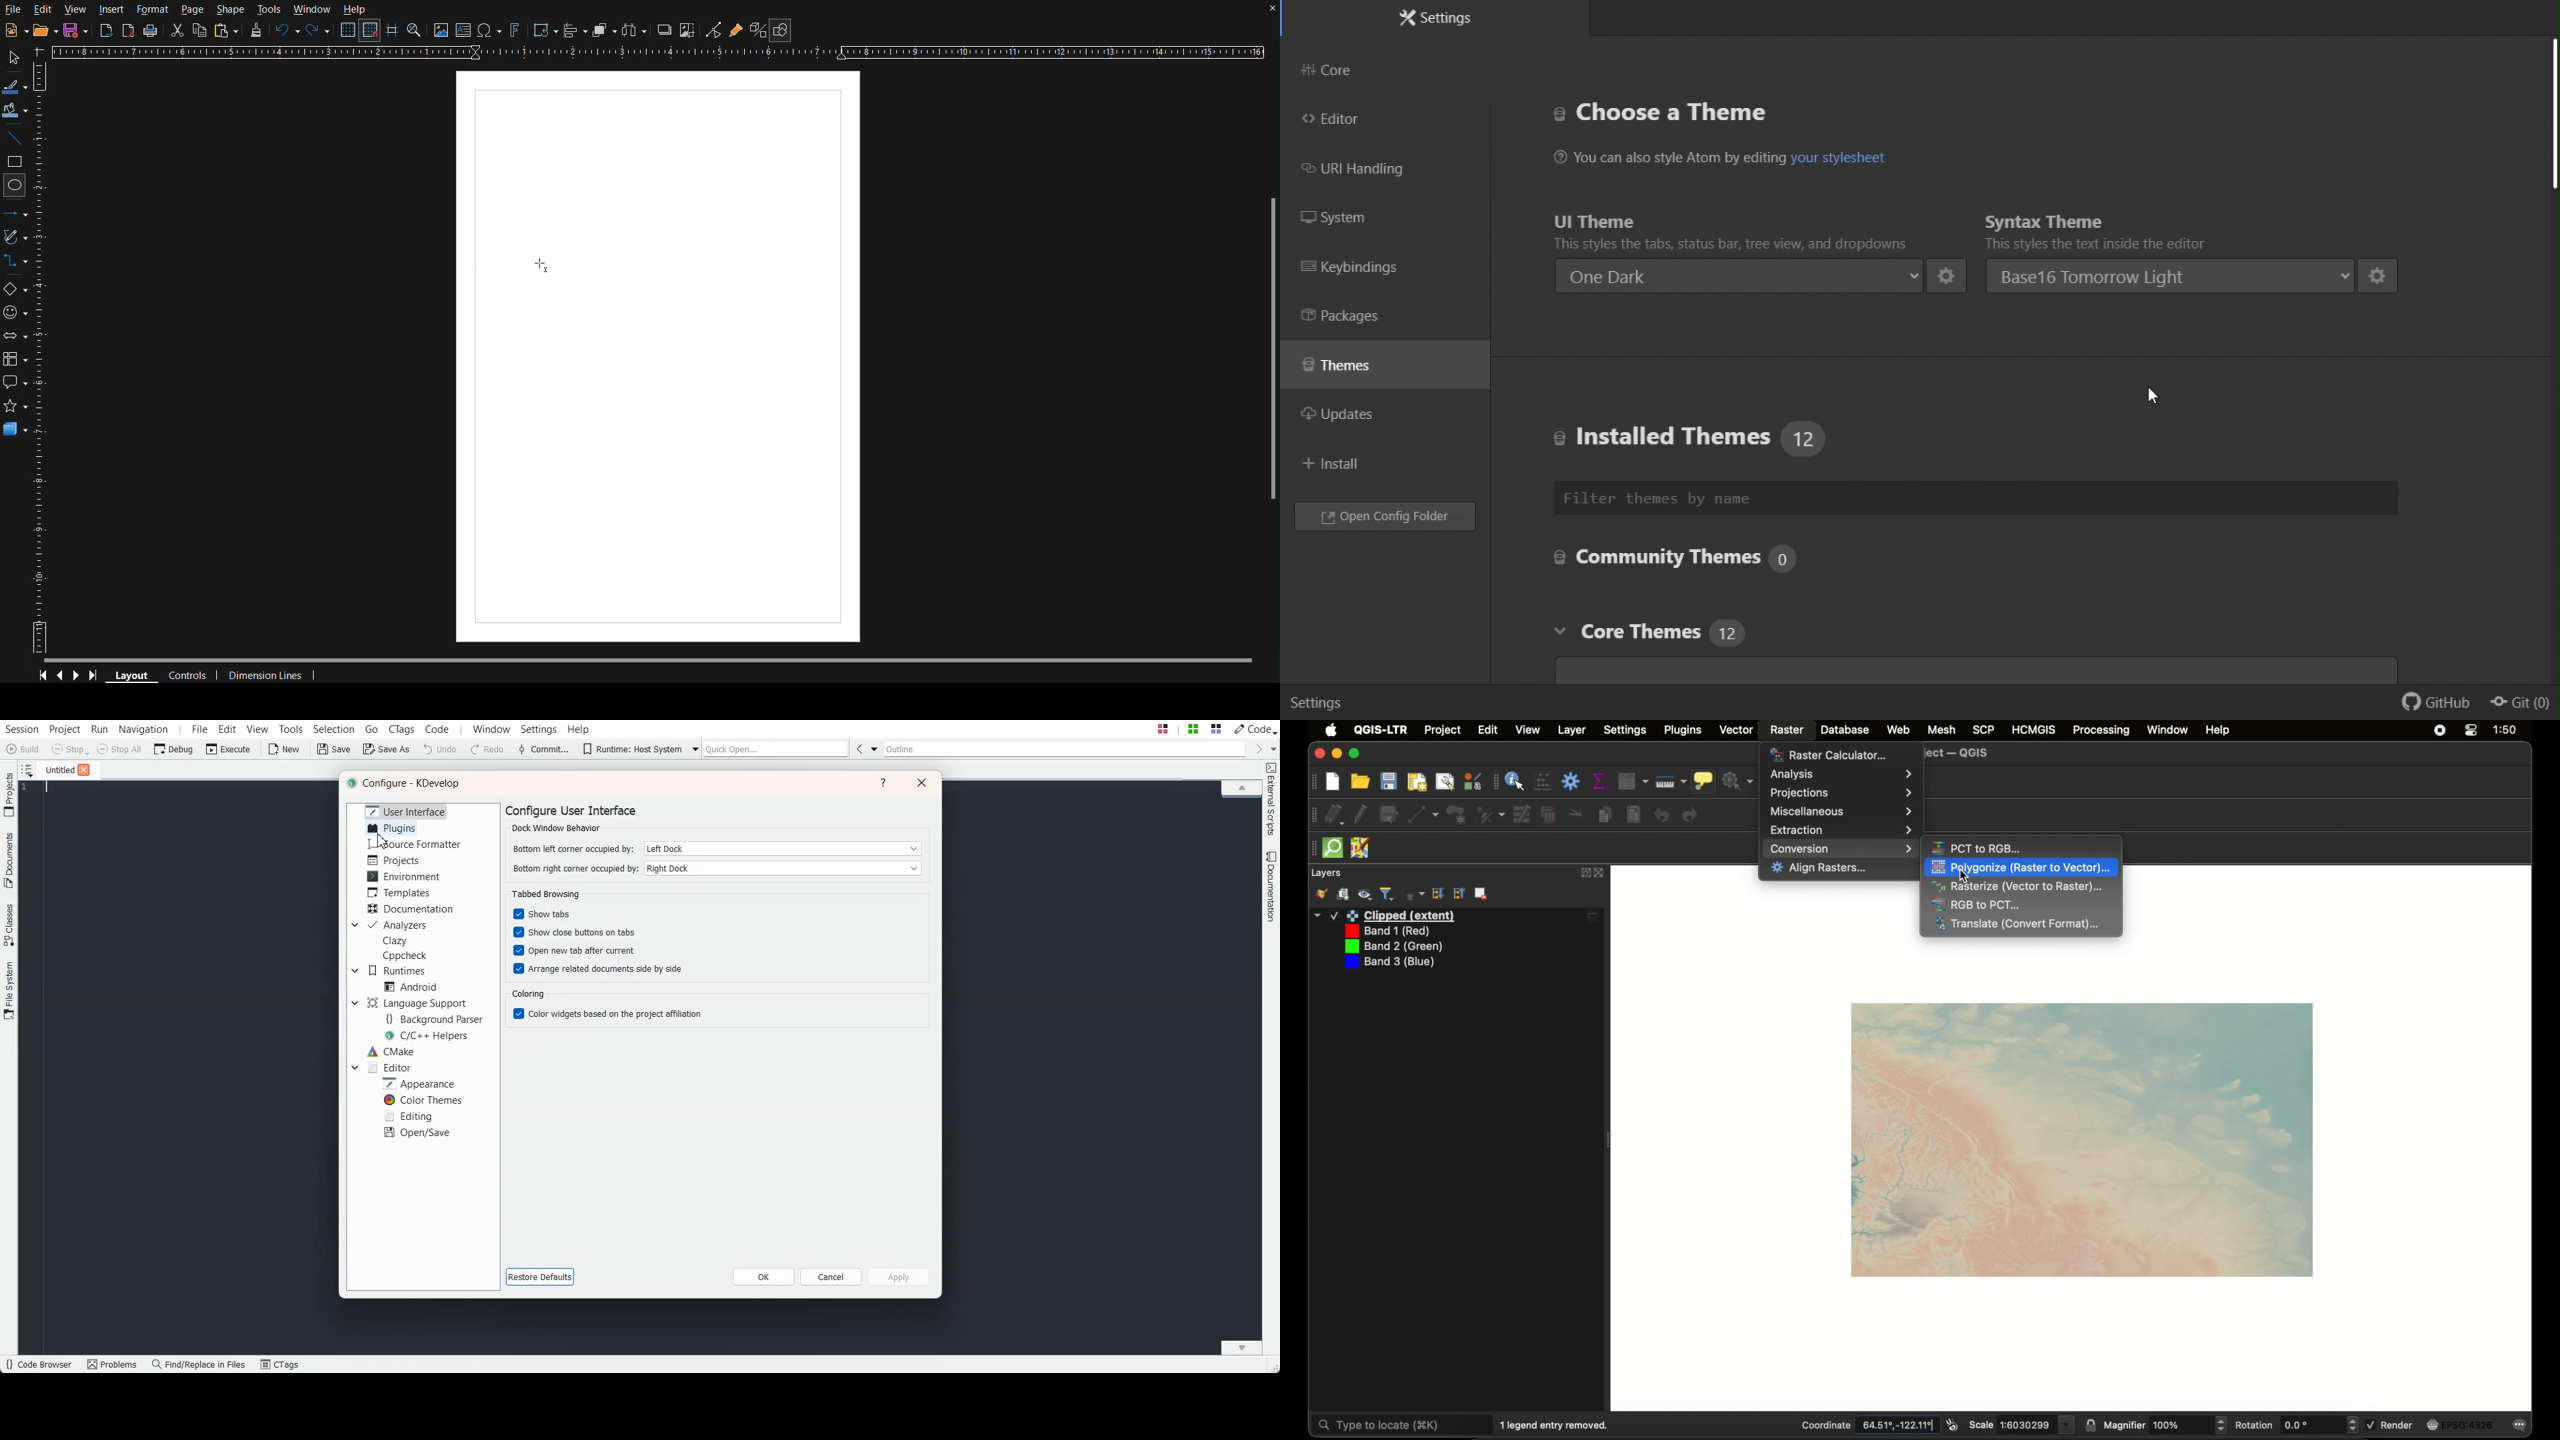 Image resolution: width=2576 pixels, height=1456 pixels. I want to click on Connectors, so click(17, 261).